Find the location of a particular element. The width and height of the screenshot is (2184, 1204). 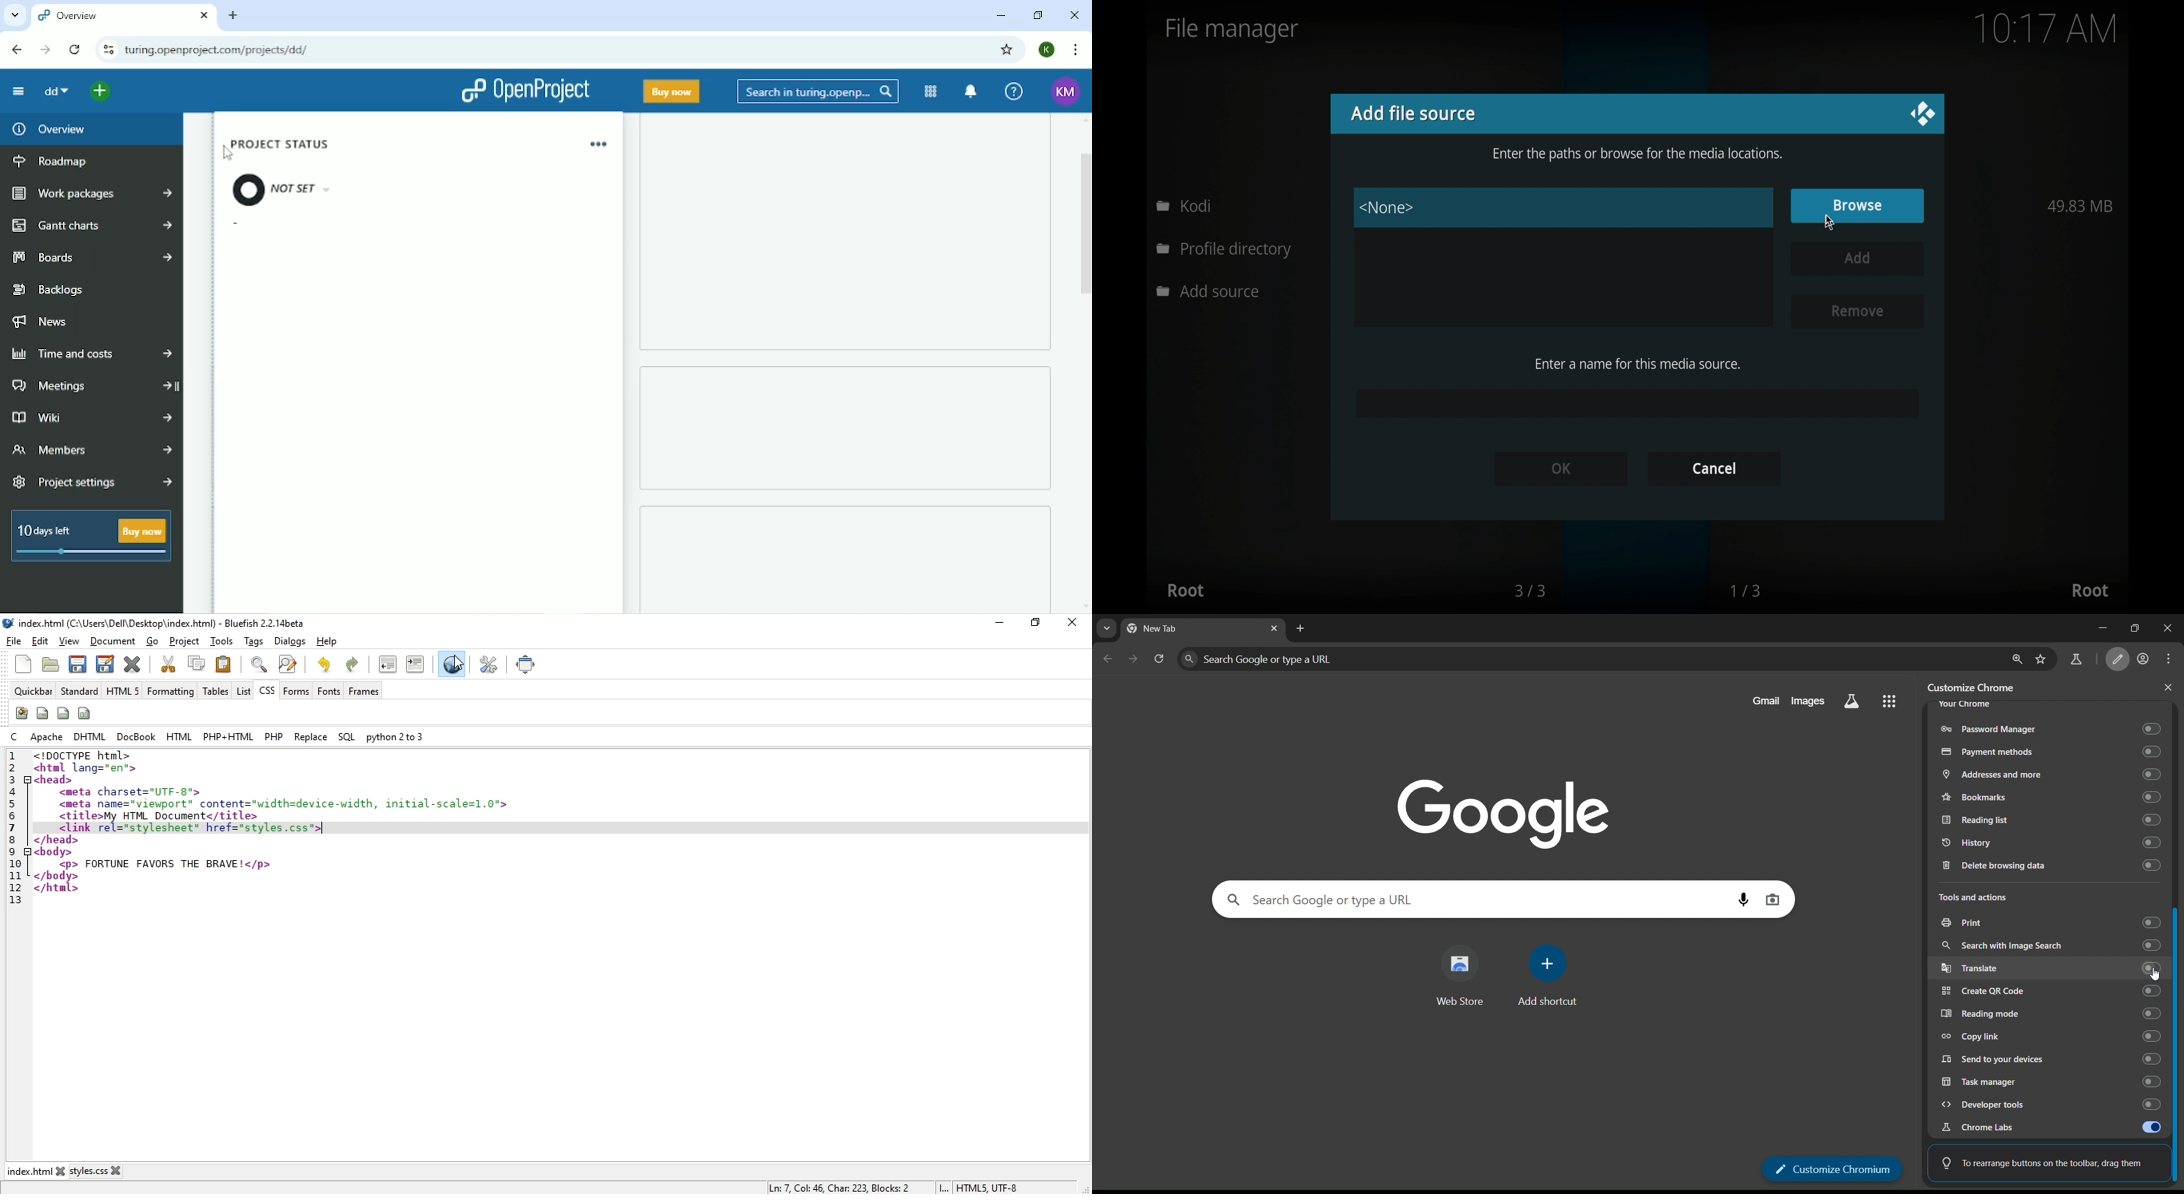

Current tab is located at coordinates (123, 15).